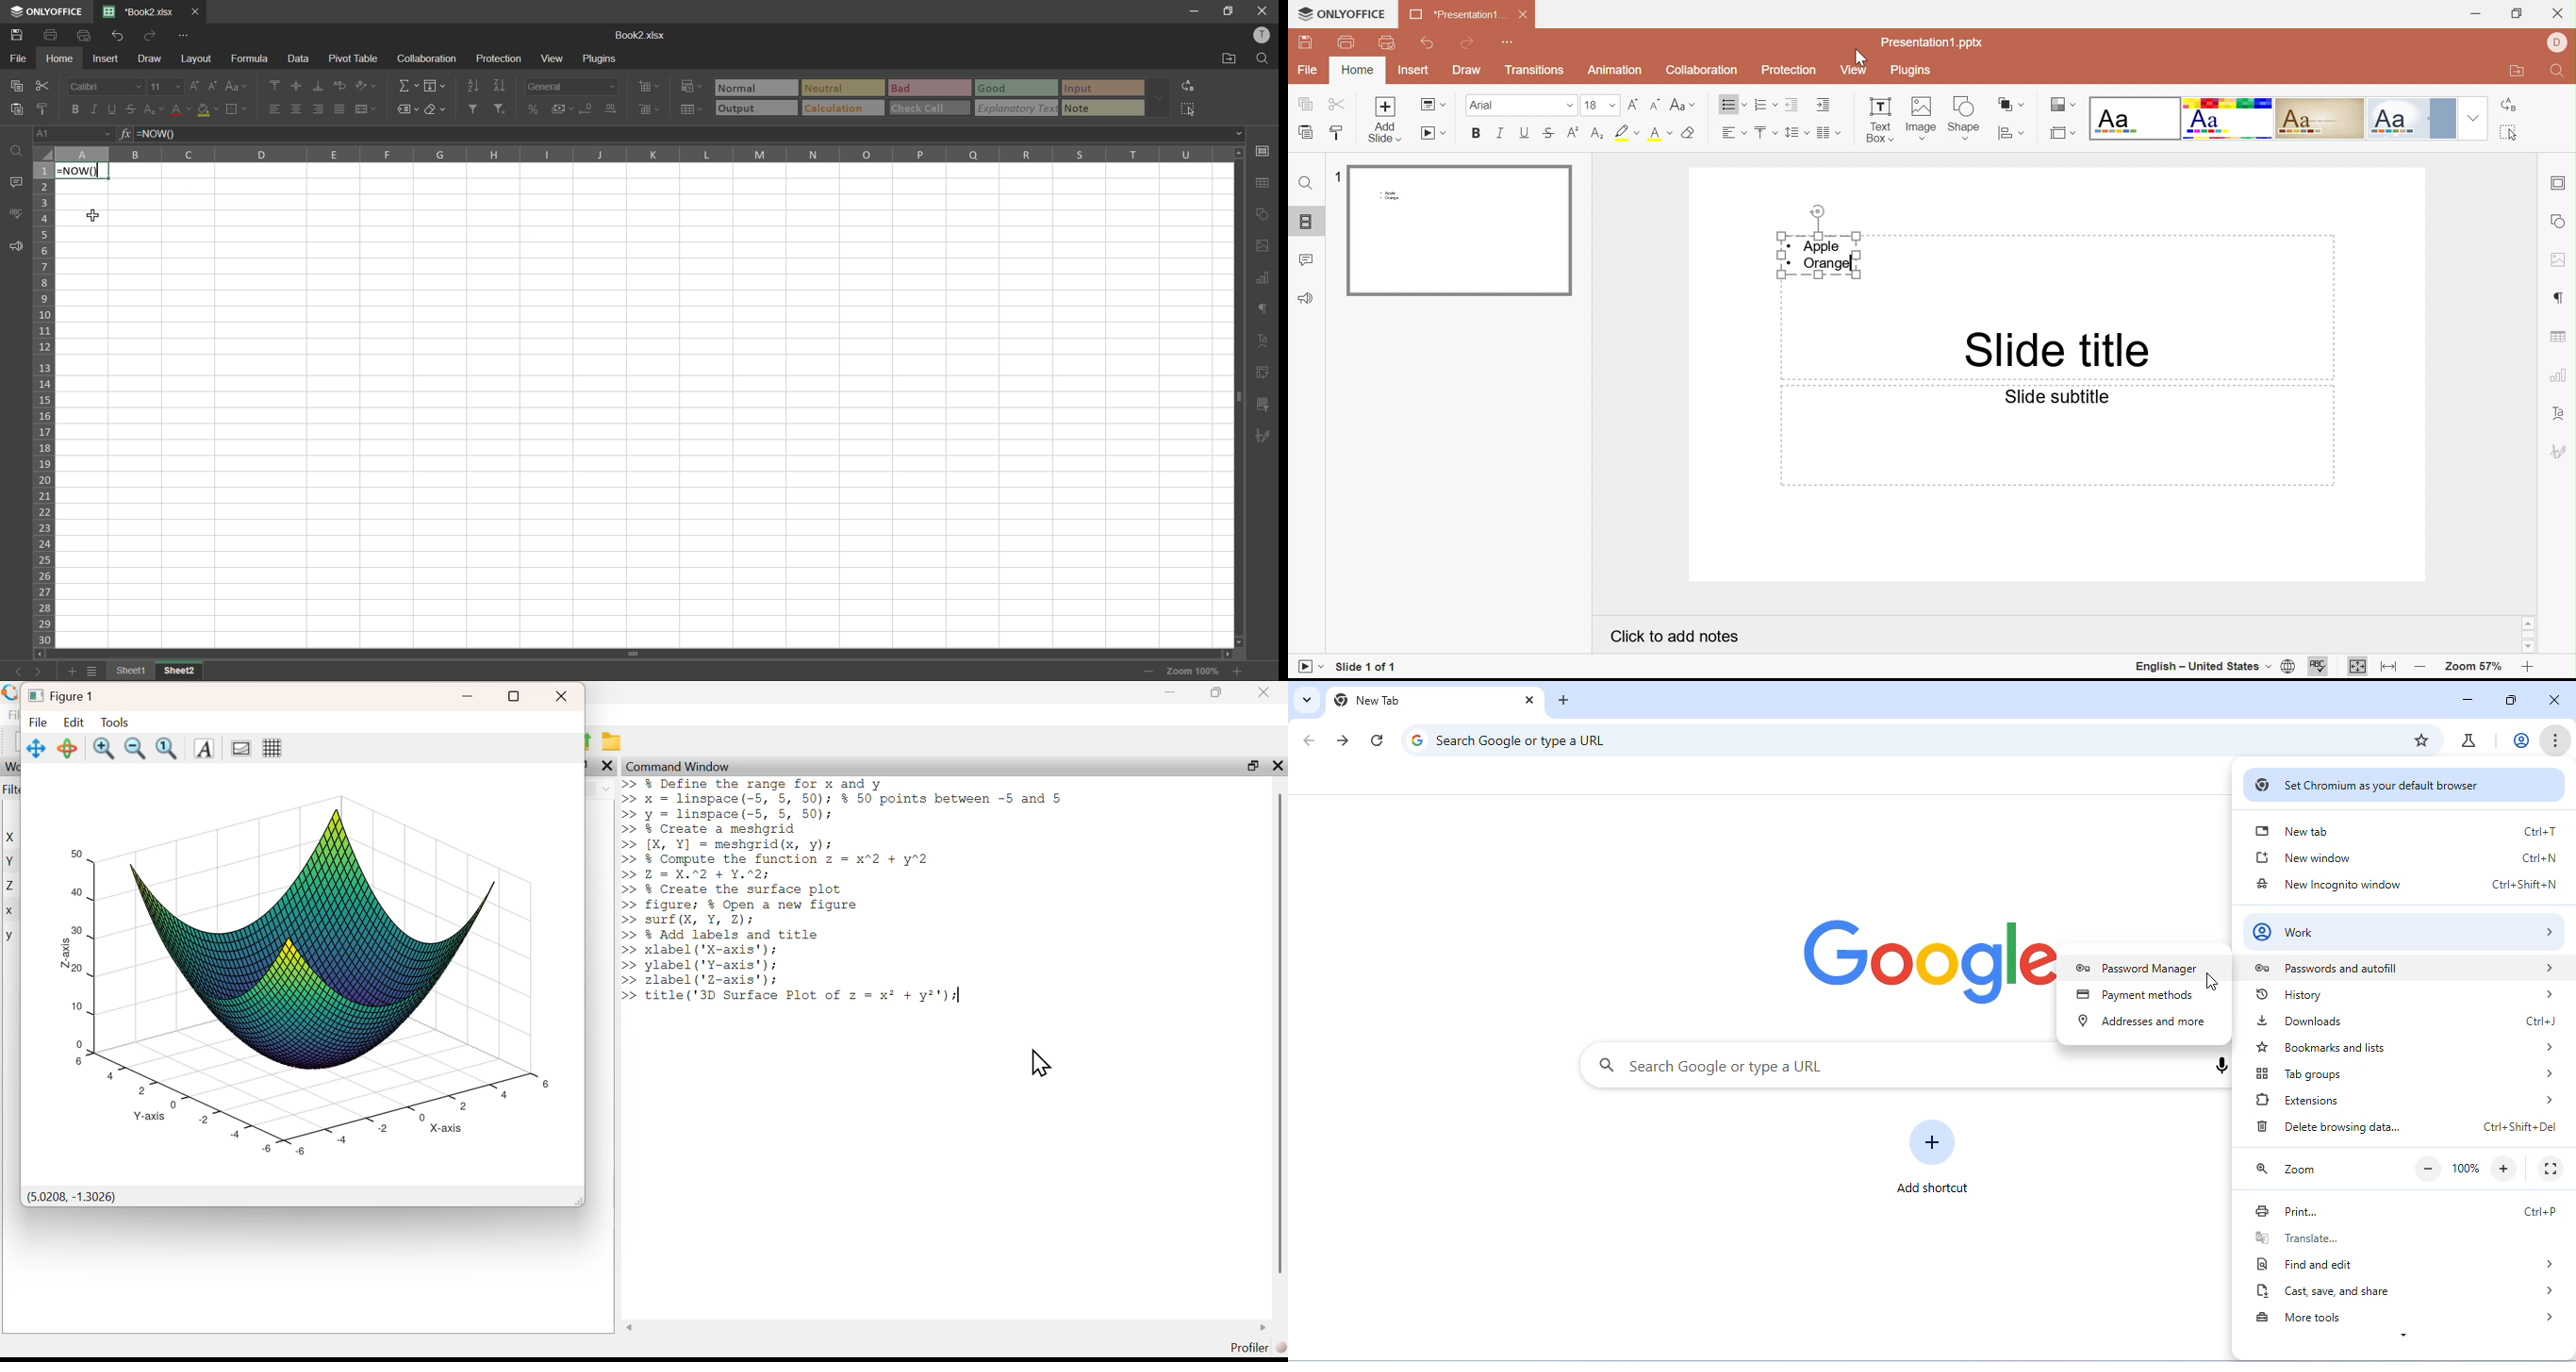  Describe the element at coordinates (1456, 228) in the screenshot. I see `Slide` at that location.